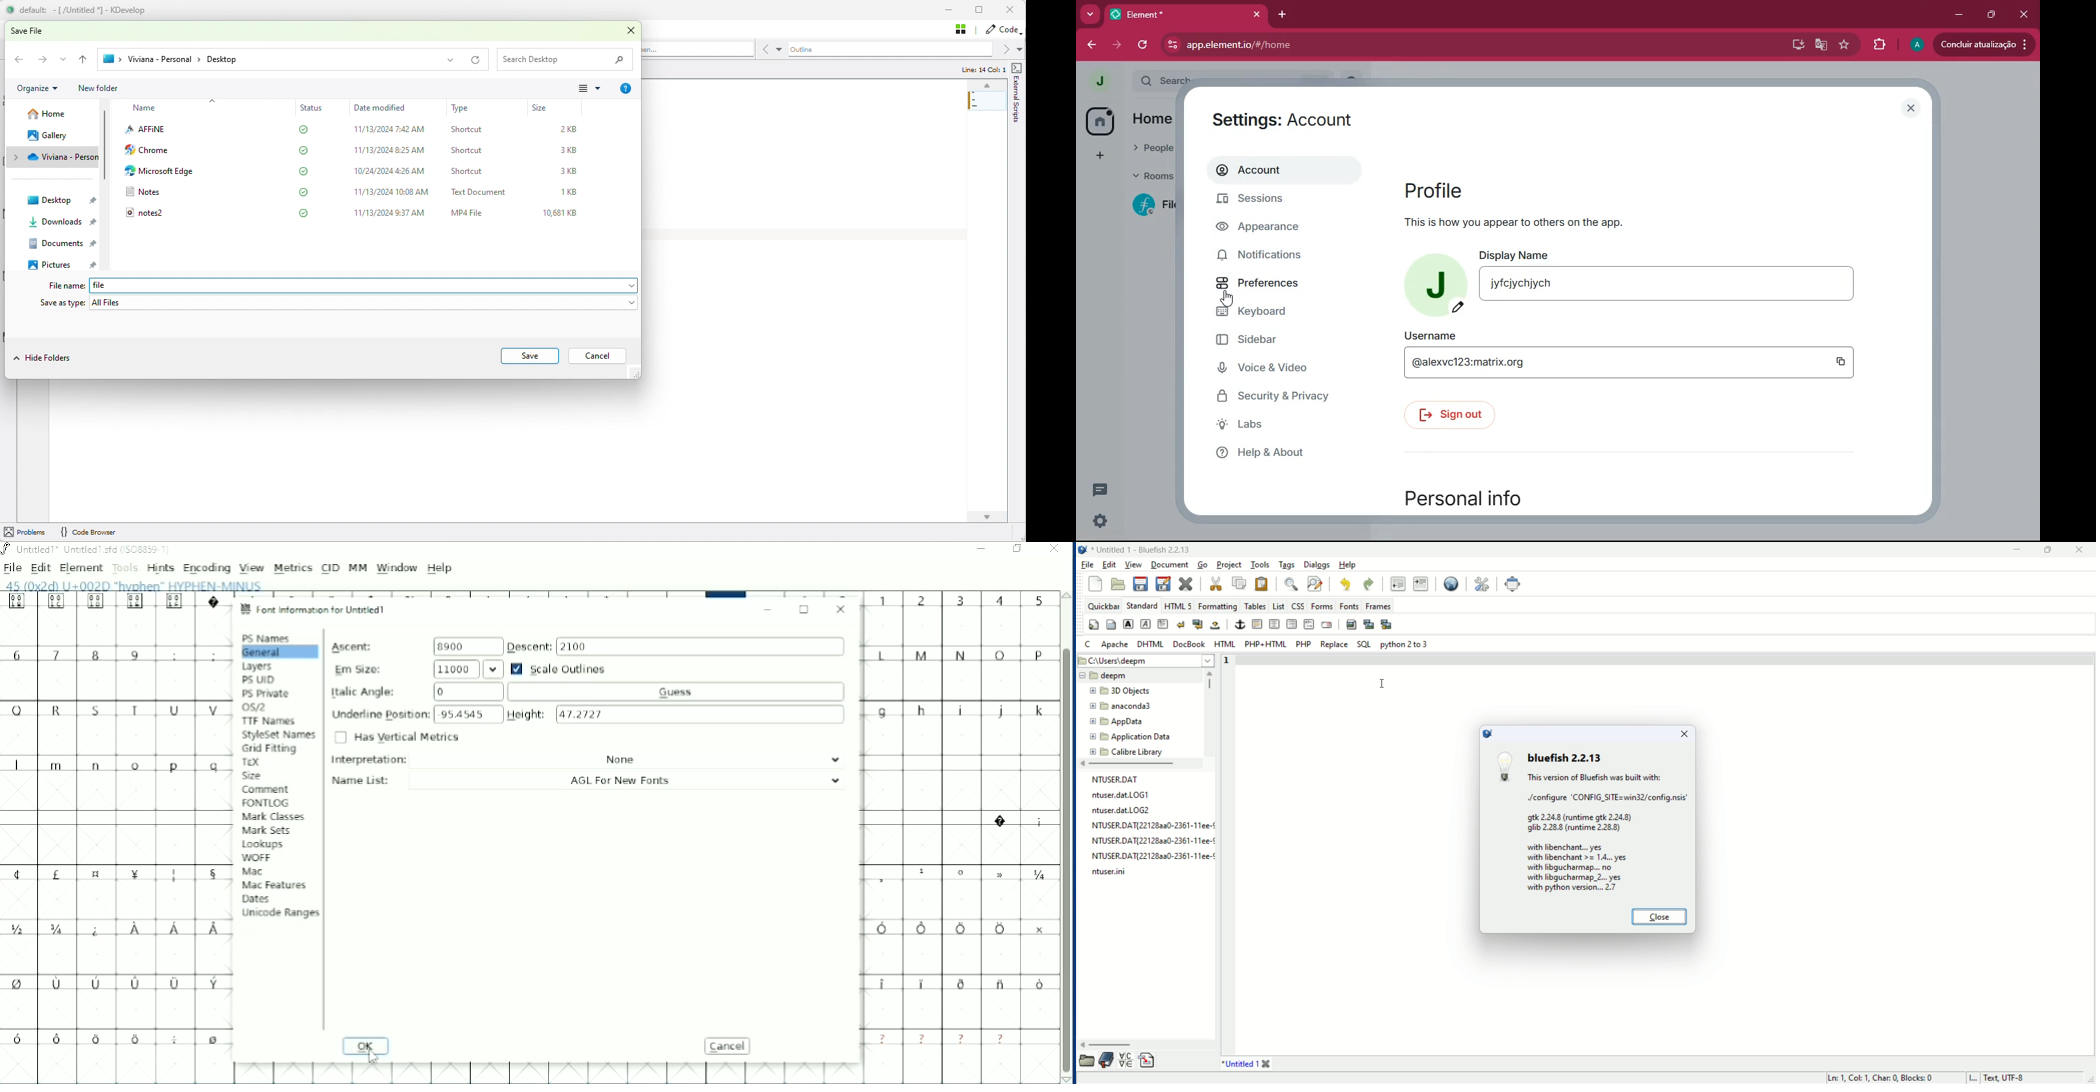 The height and width of the screenshot is (1092, 2100). Describe the element at coordinates (1087, 1060) in the screenshot. I see `file browser` at that location.